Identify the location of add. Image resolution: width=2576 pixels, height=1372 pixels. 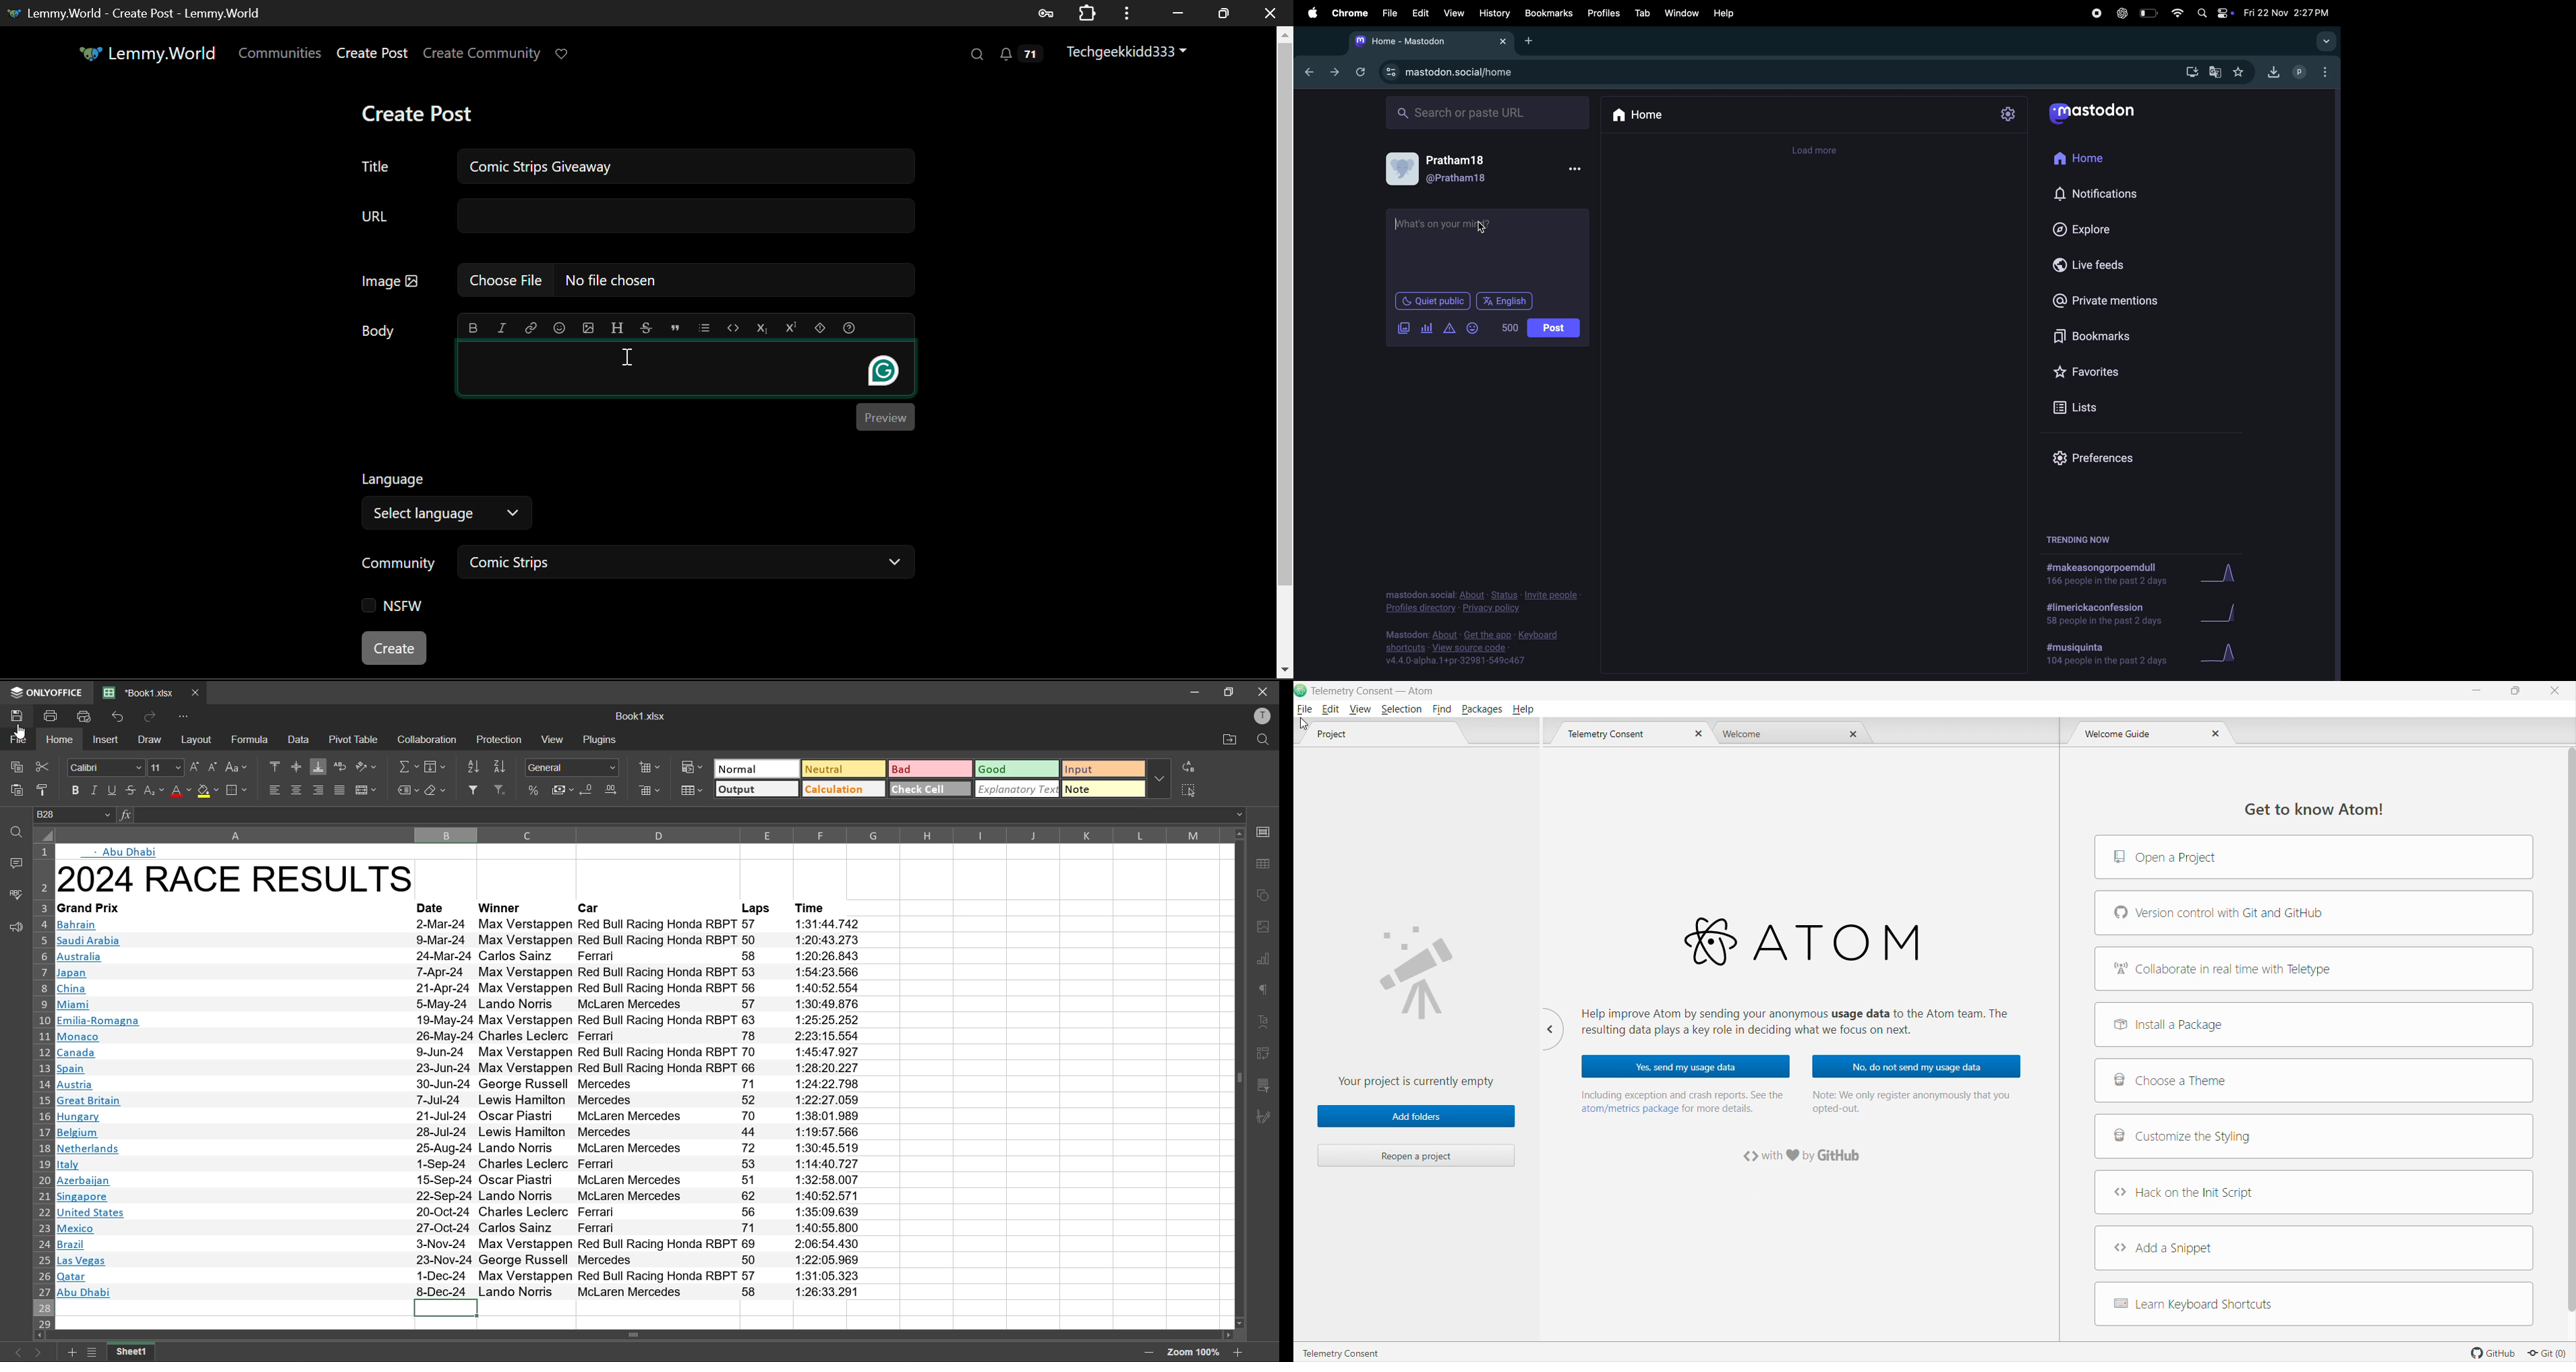
(1534, 41).